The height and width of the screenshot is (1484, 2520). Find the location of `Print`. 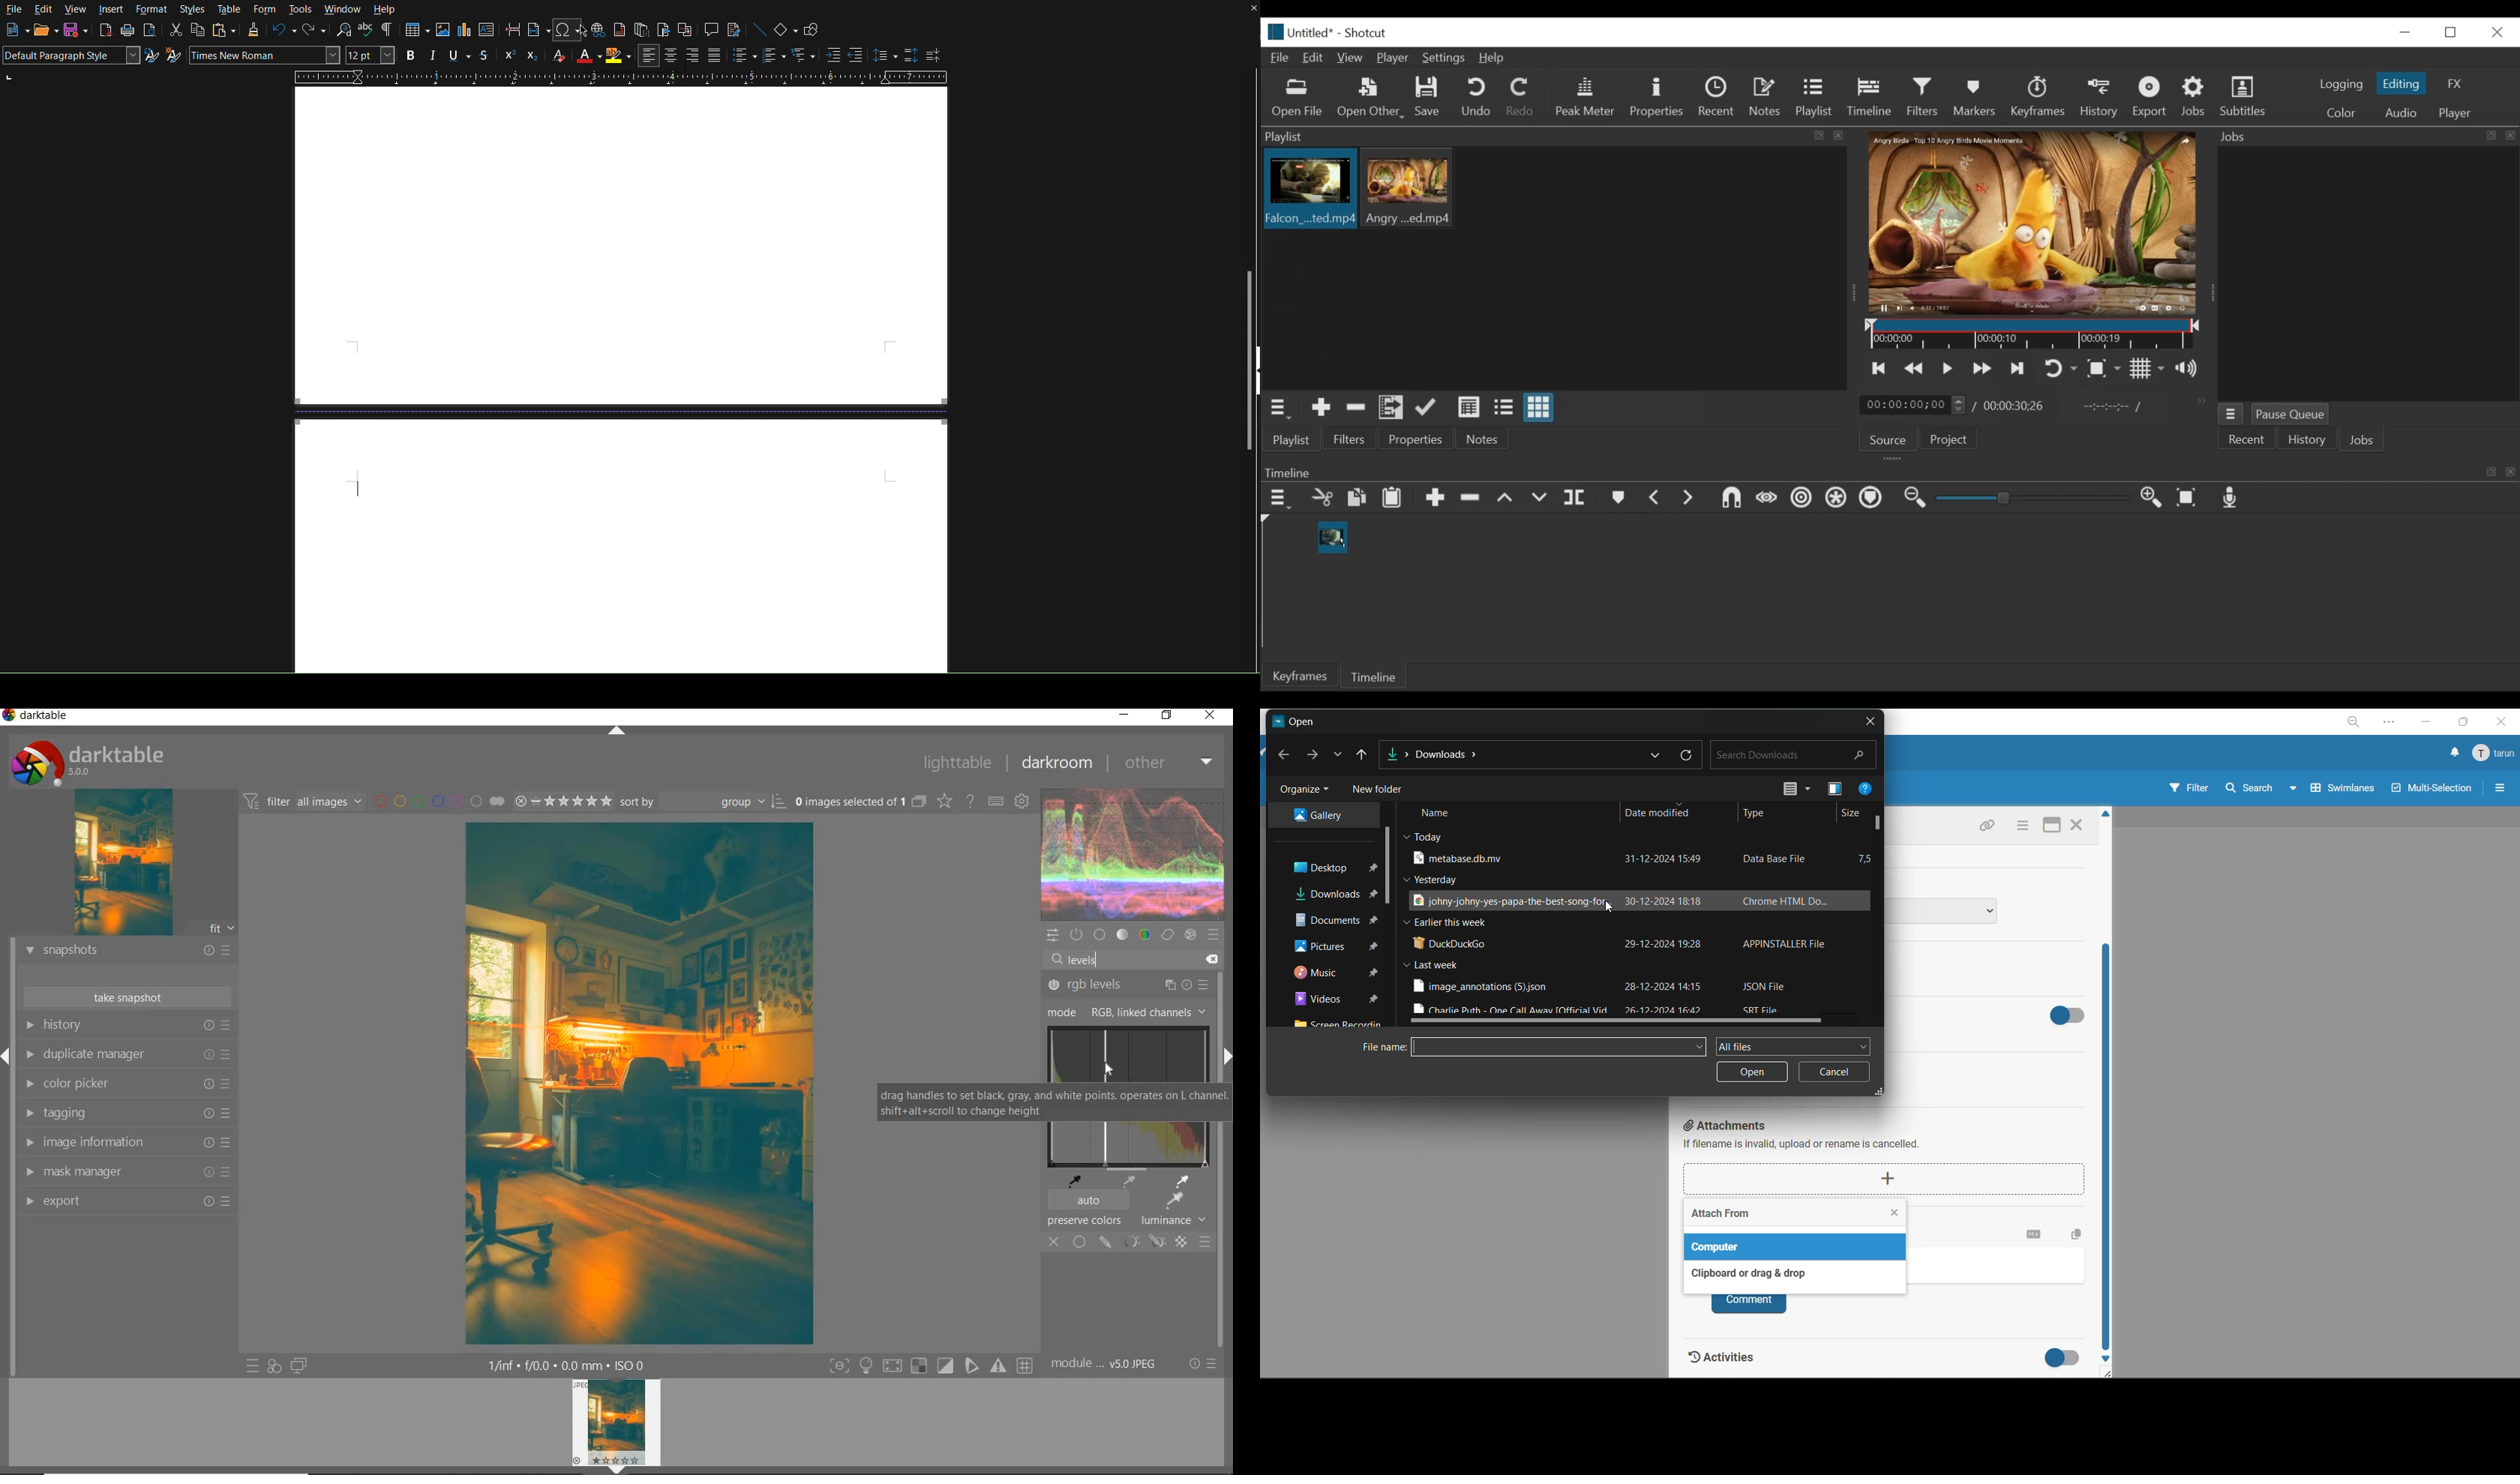

Print is located at coordinates (127, 32).